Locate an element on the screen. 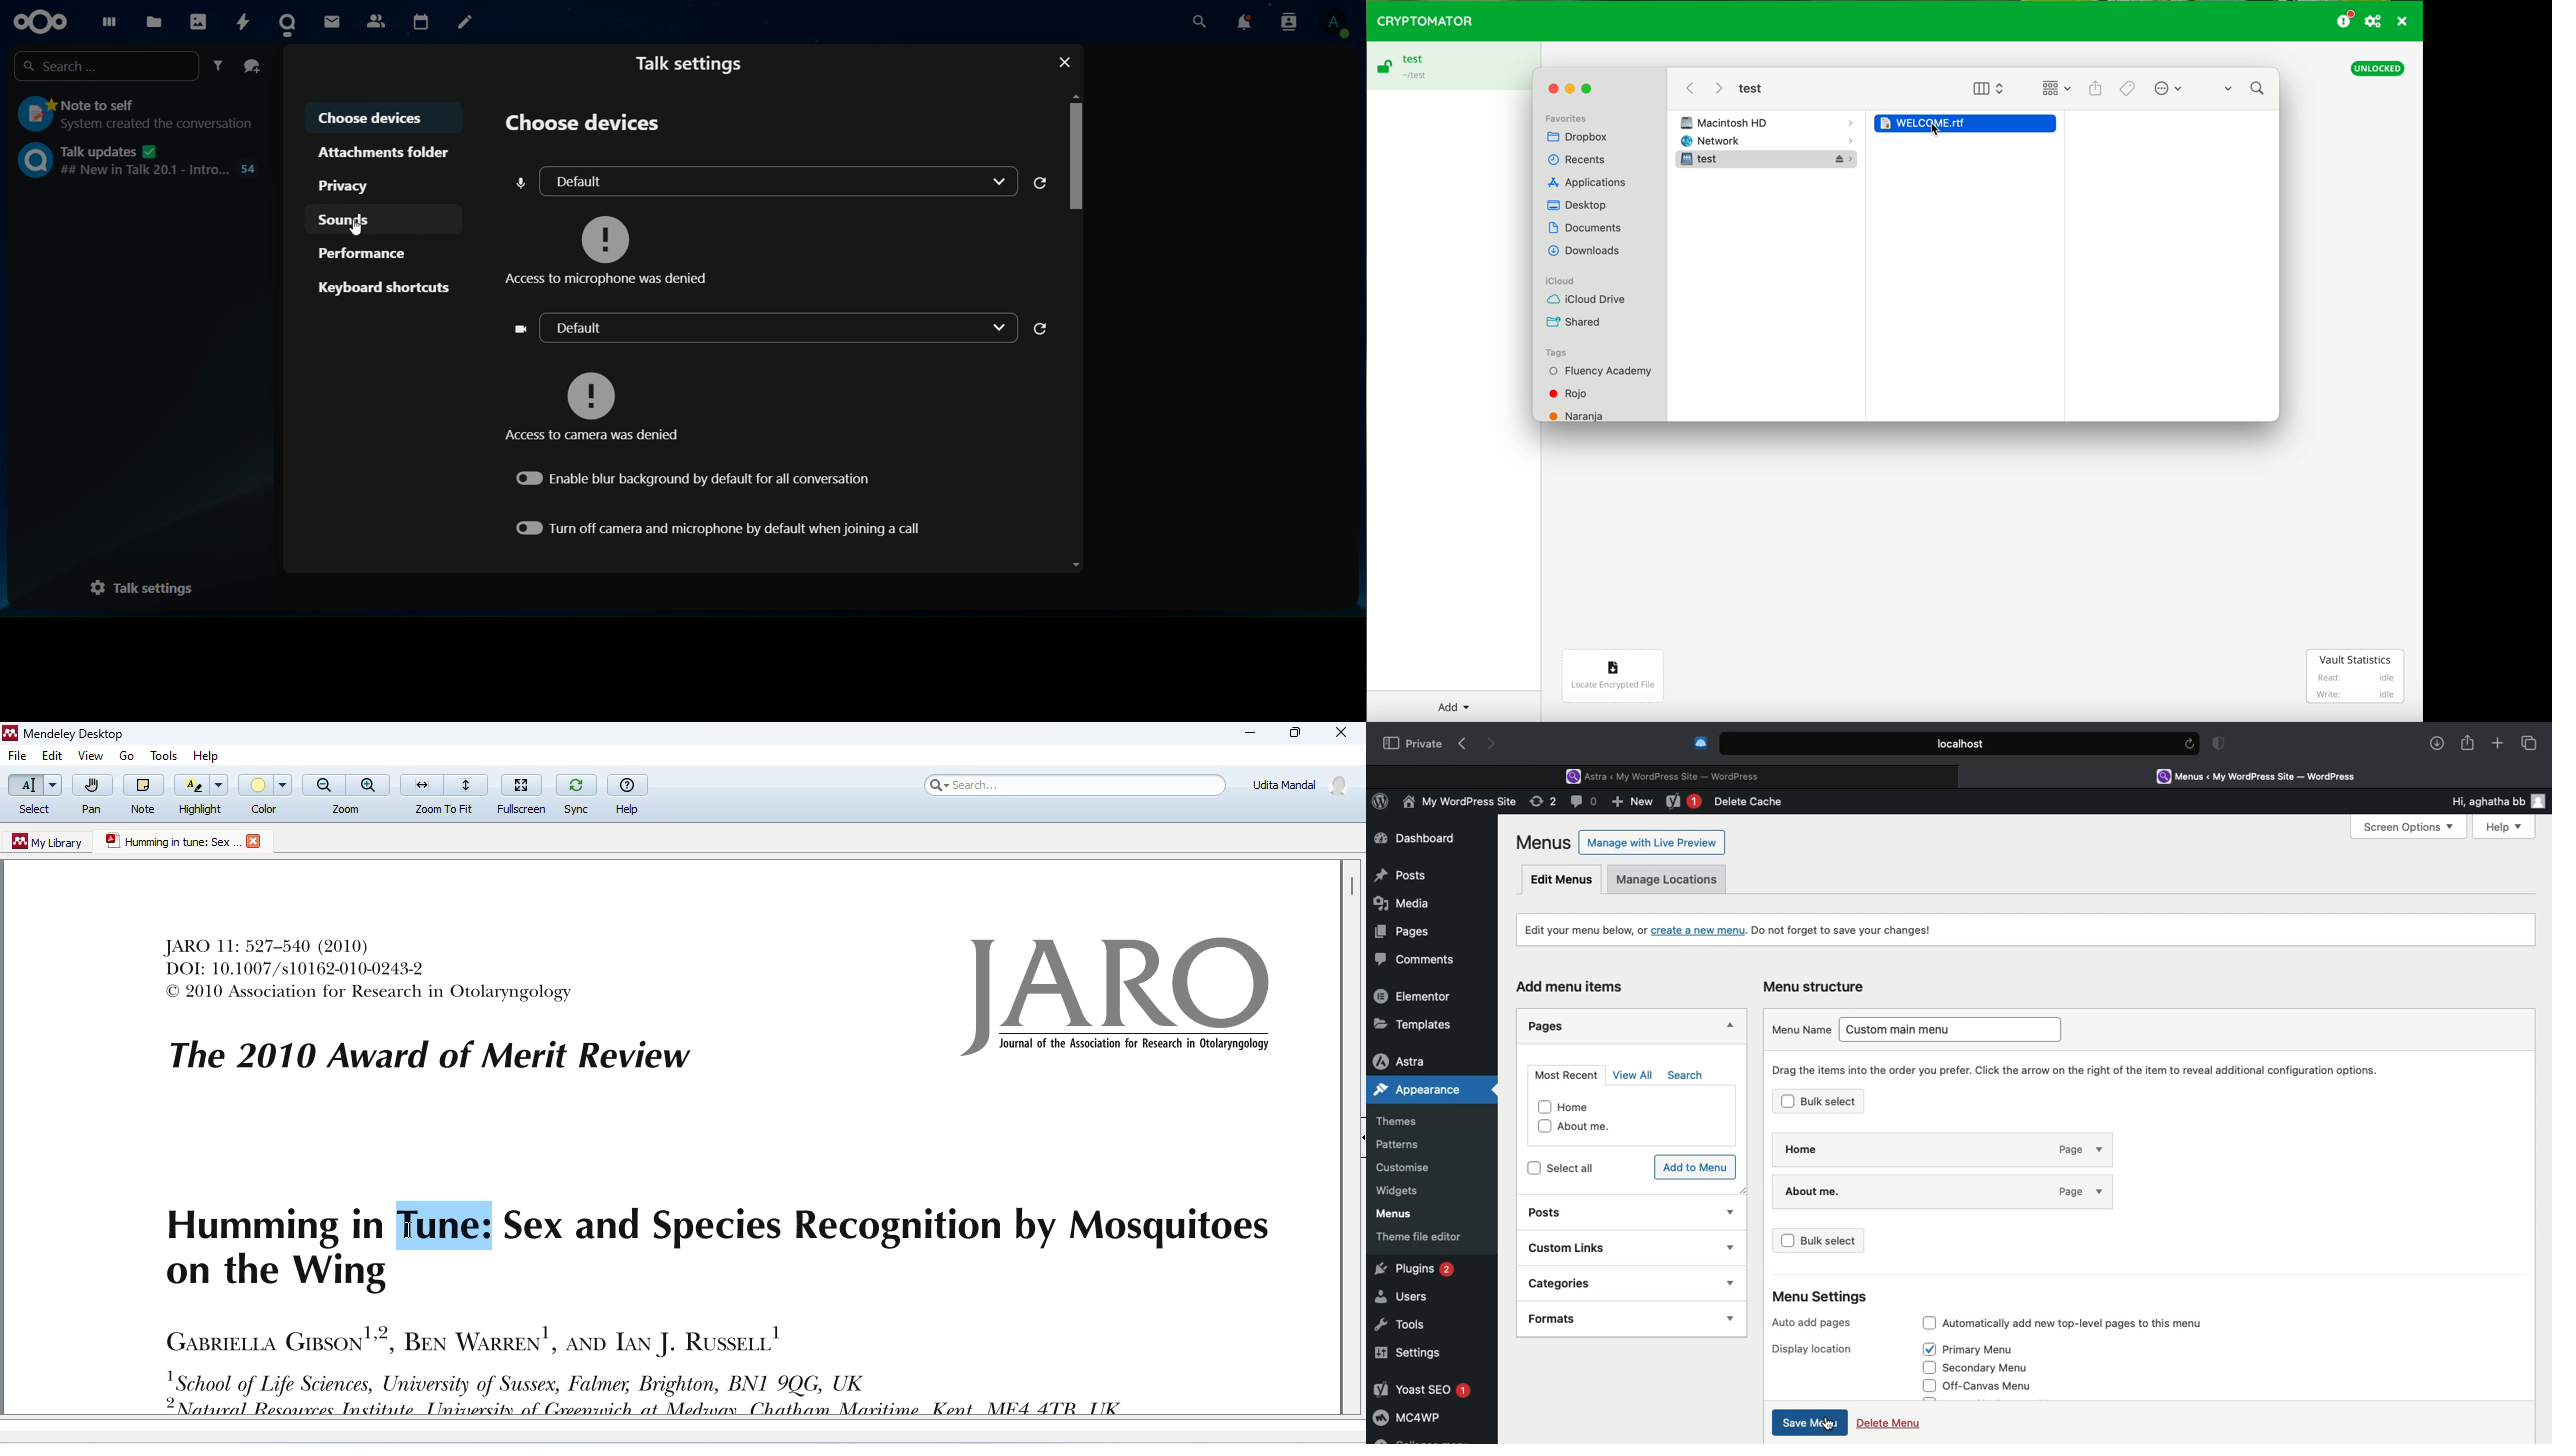 This screenshot has width=2576, height=1456. search ... is located at coordinates (102, 66).